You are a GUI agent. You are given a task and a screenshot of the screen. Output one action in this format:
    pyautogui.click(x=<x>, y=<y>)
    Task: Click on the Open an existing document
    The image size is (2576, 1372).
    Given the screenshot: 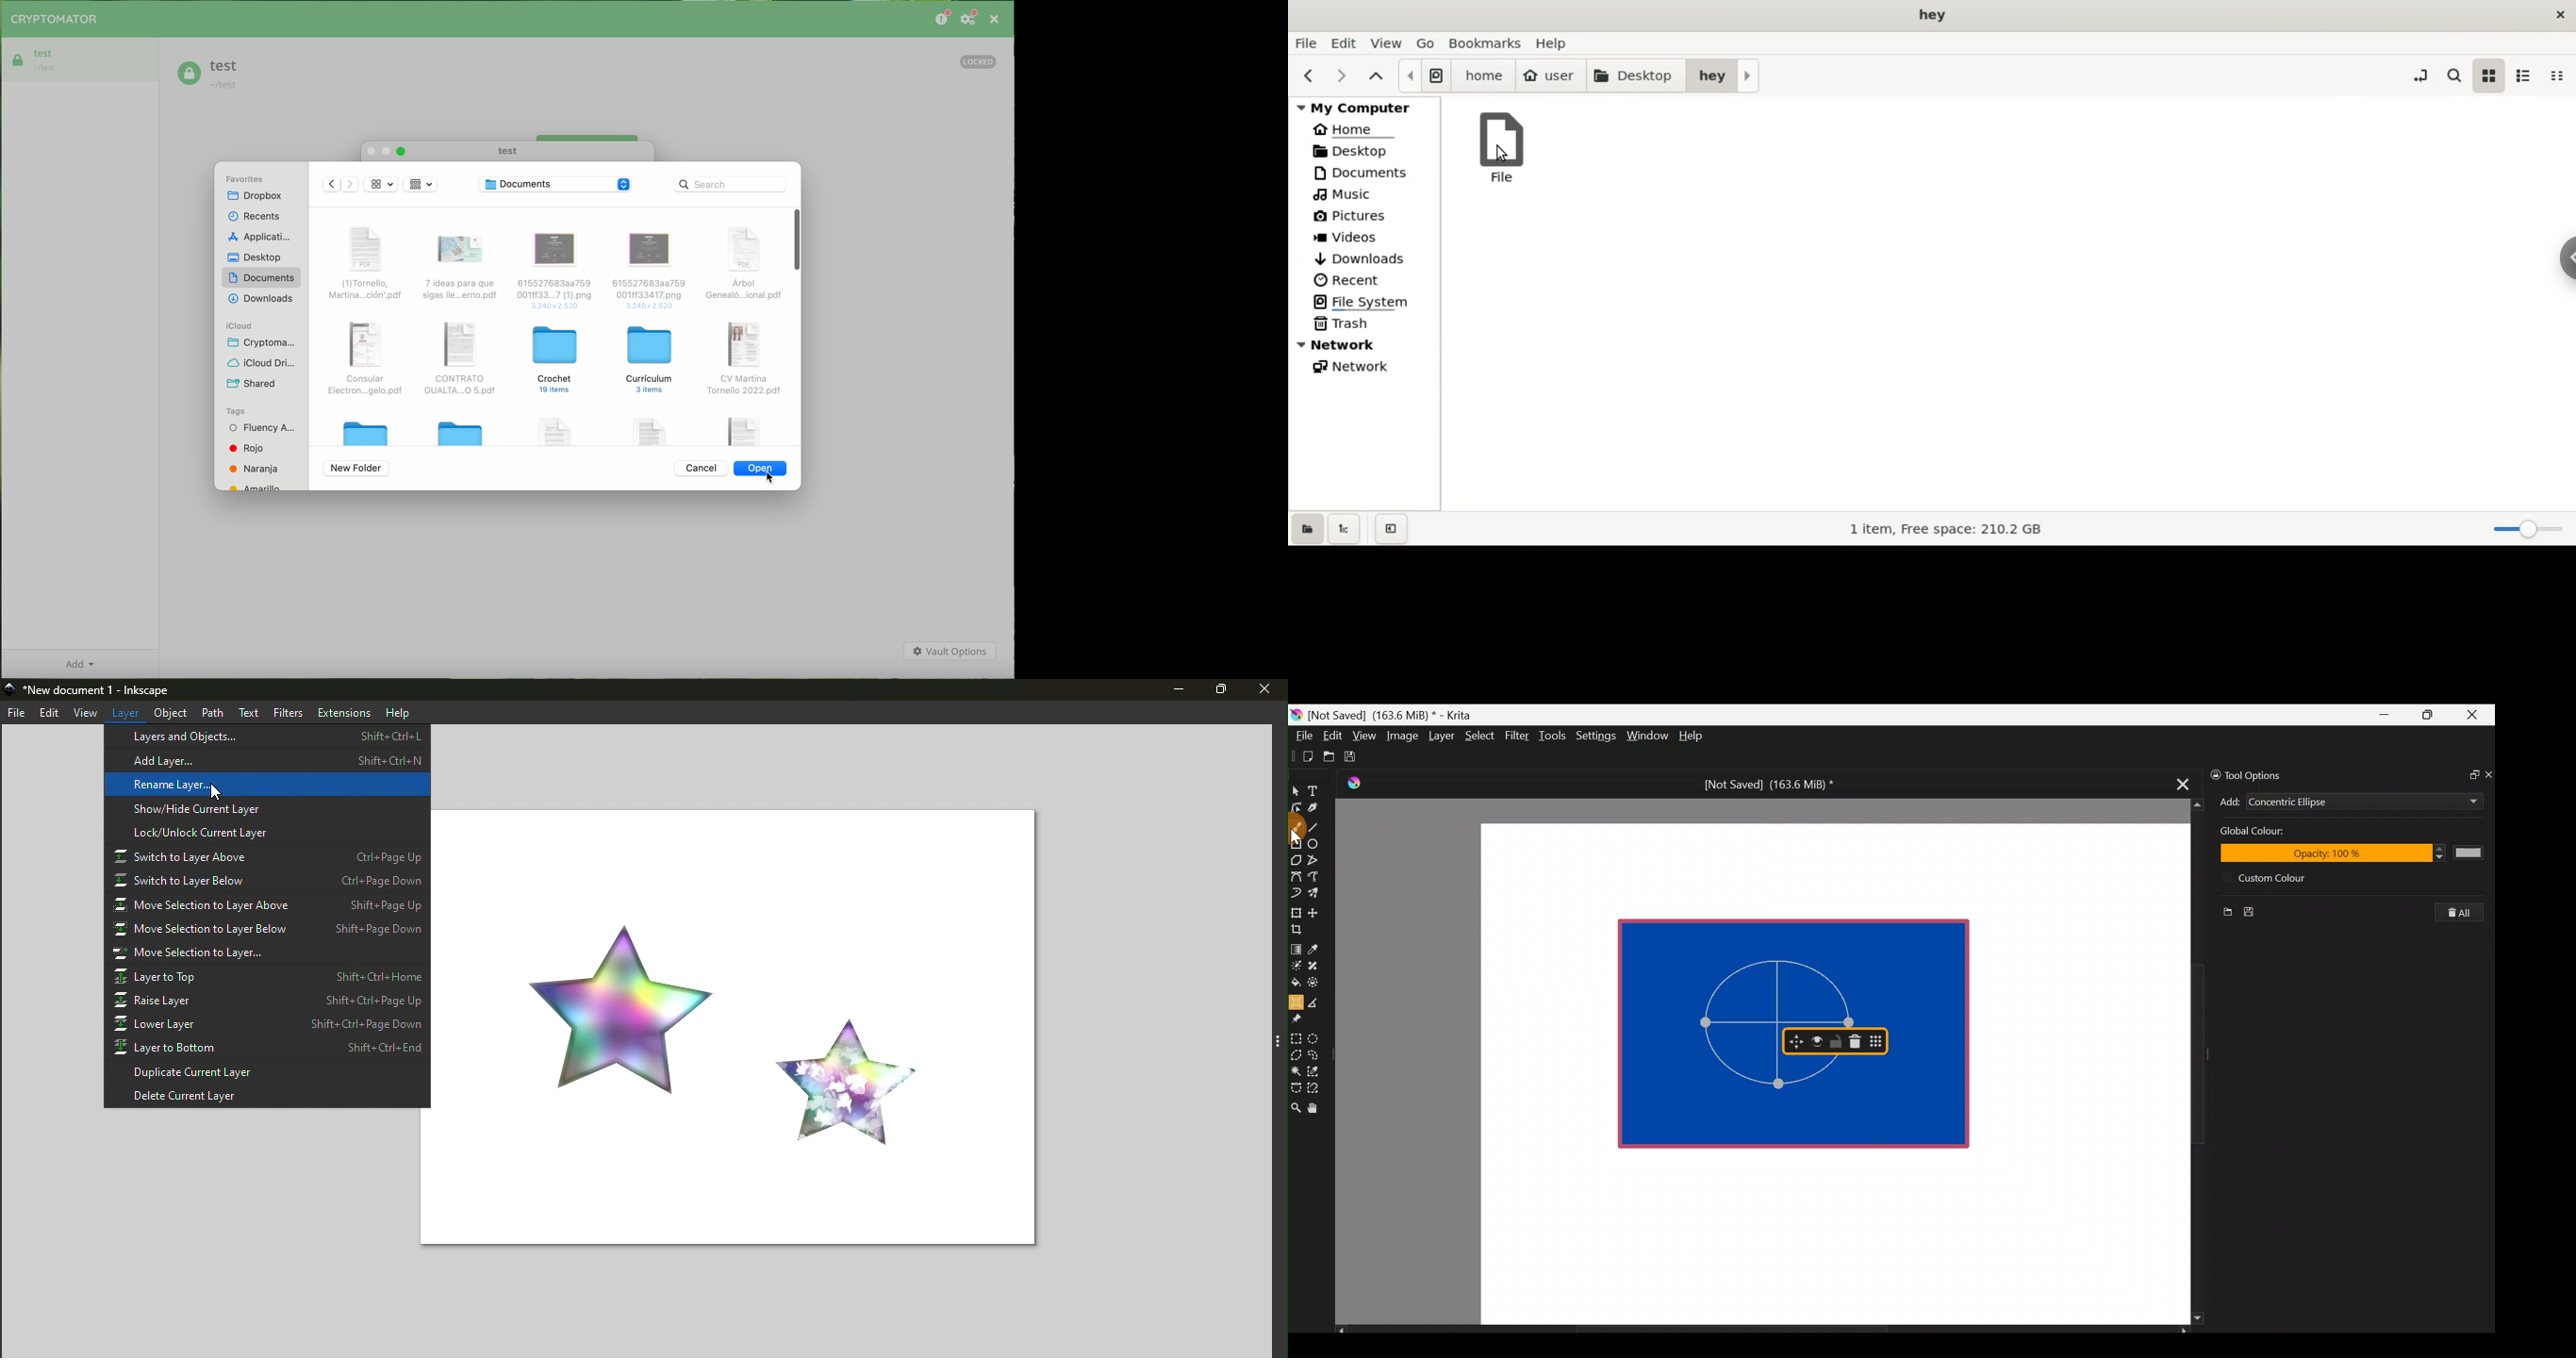 What is the action you would take?
    pyautogui.click(x=1329, y=758)
    